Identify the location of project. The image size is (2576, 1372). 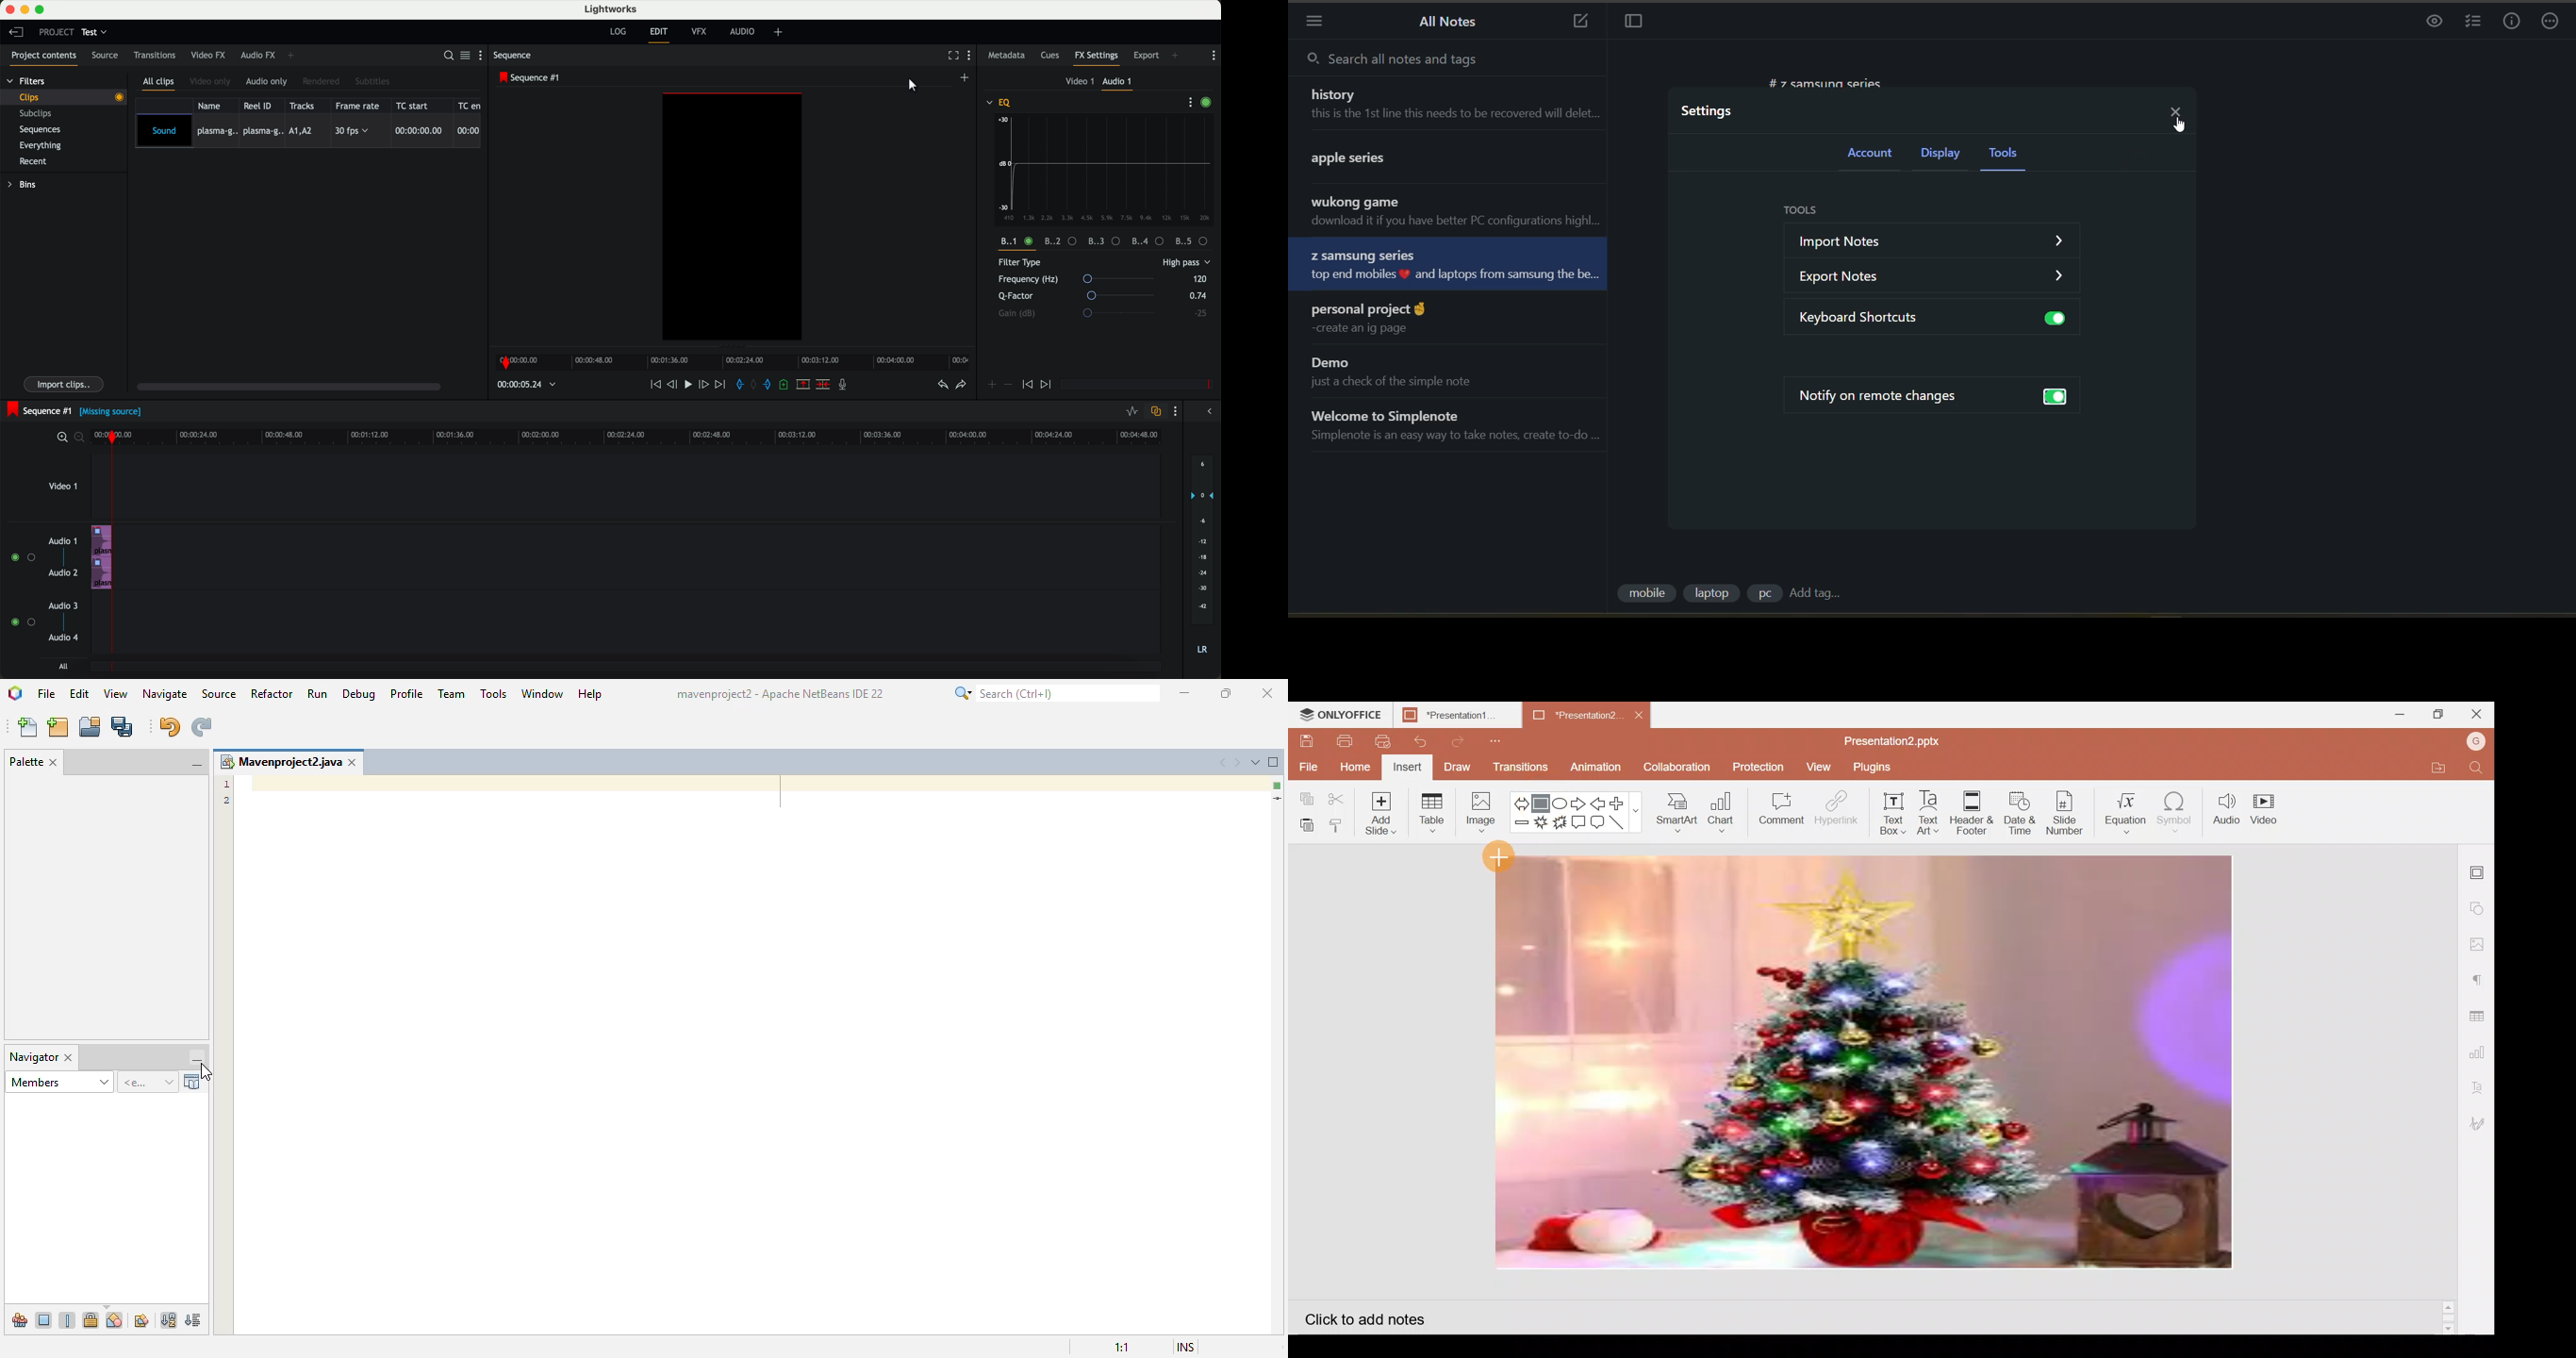
(55, 32).